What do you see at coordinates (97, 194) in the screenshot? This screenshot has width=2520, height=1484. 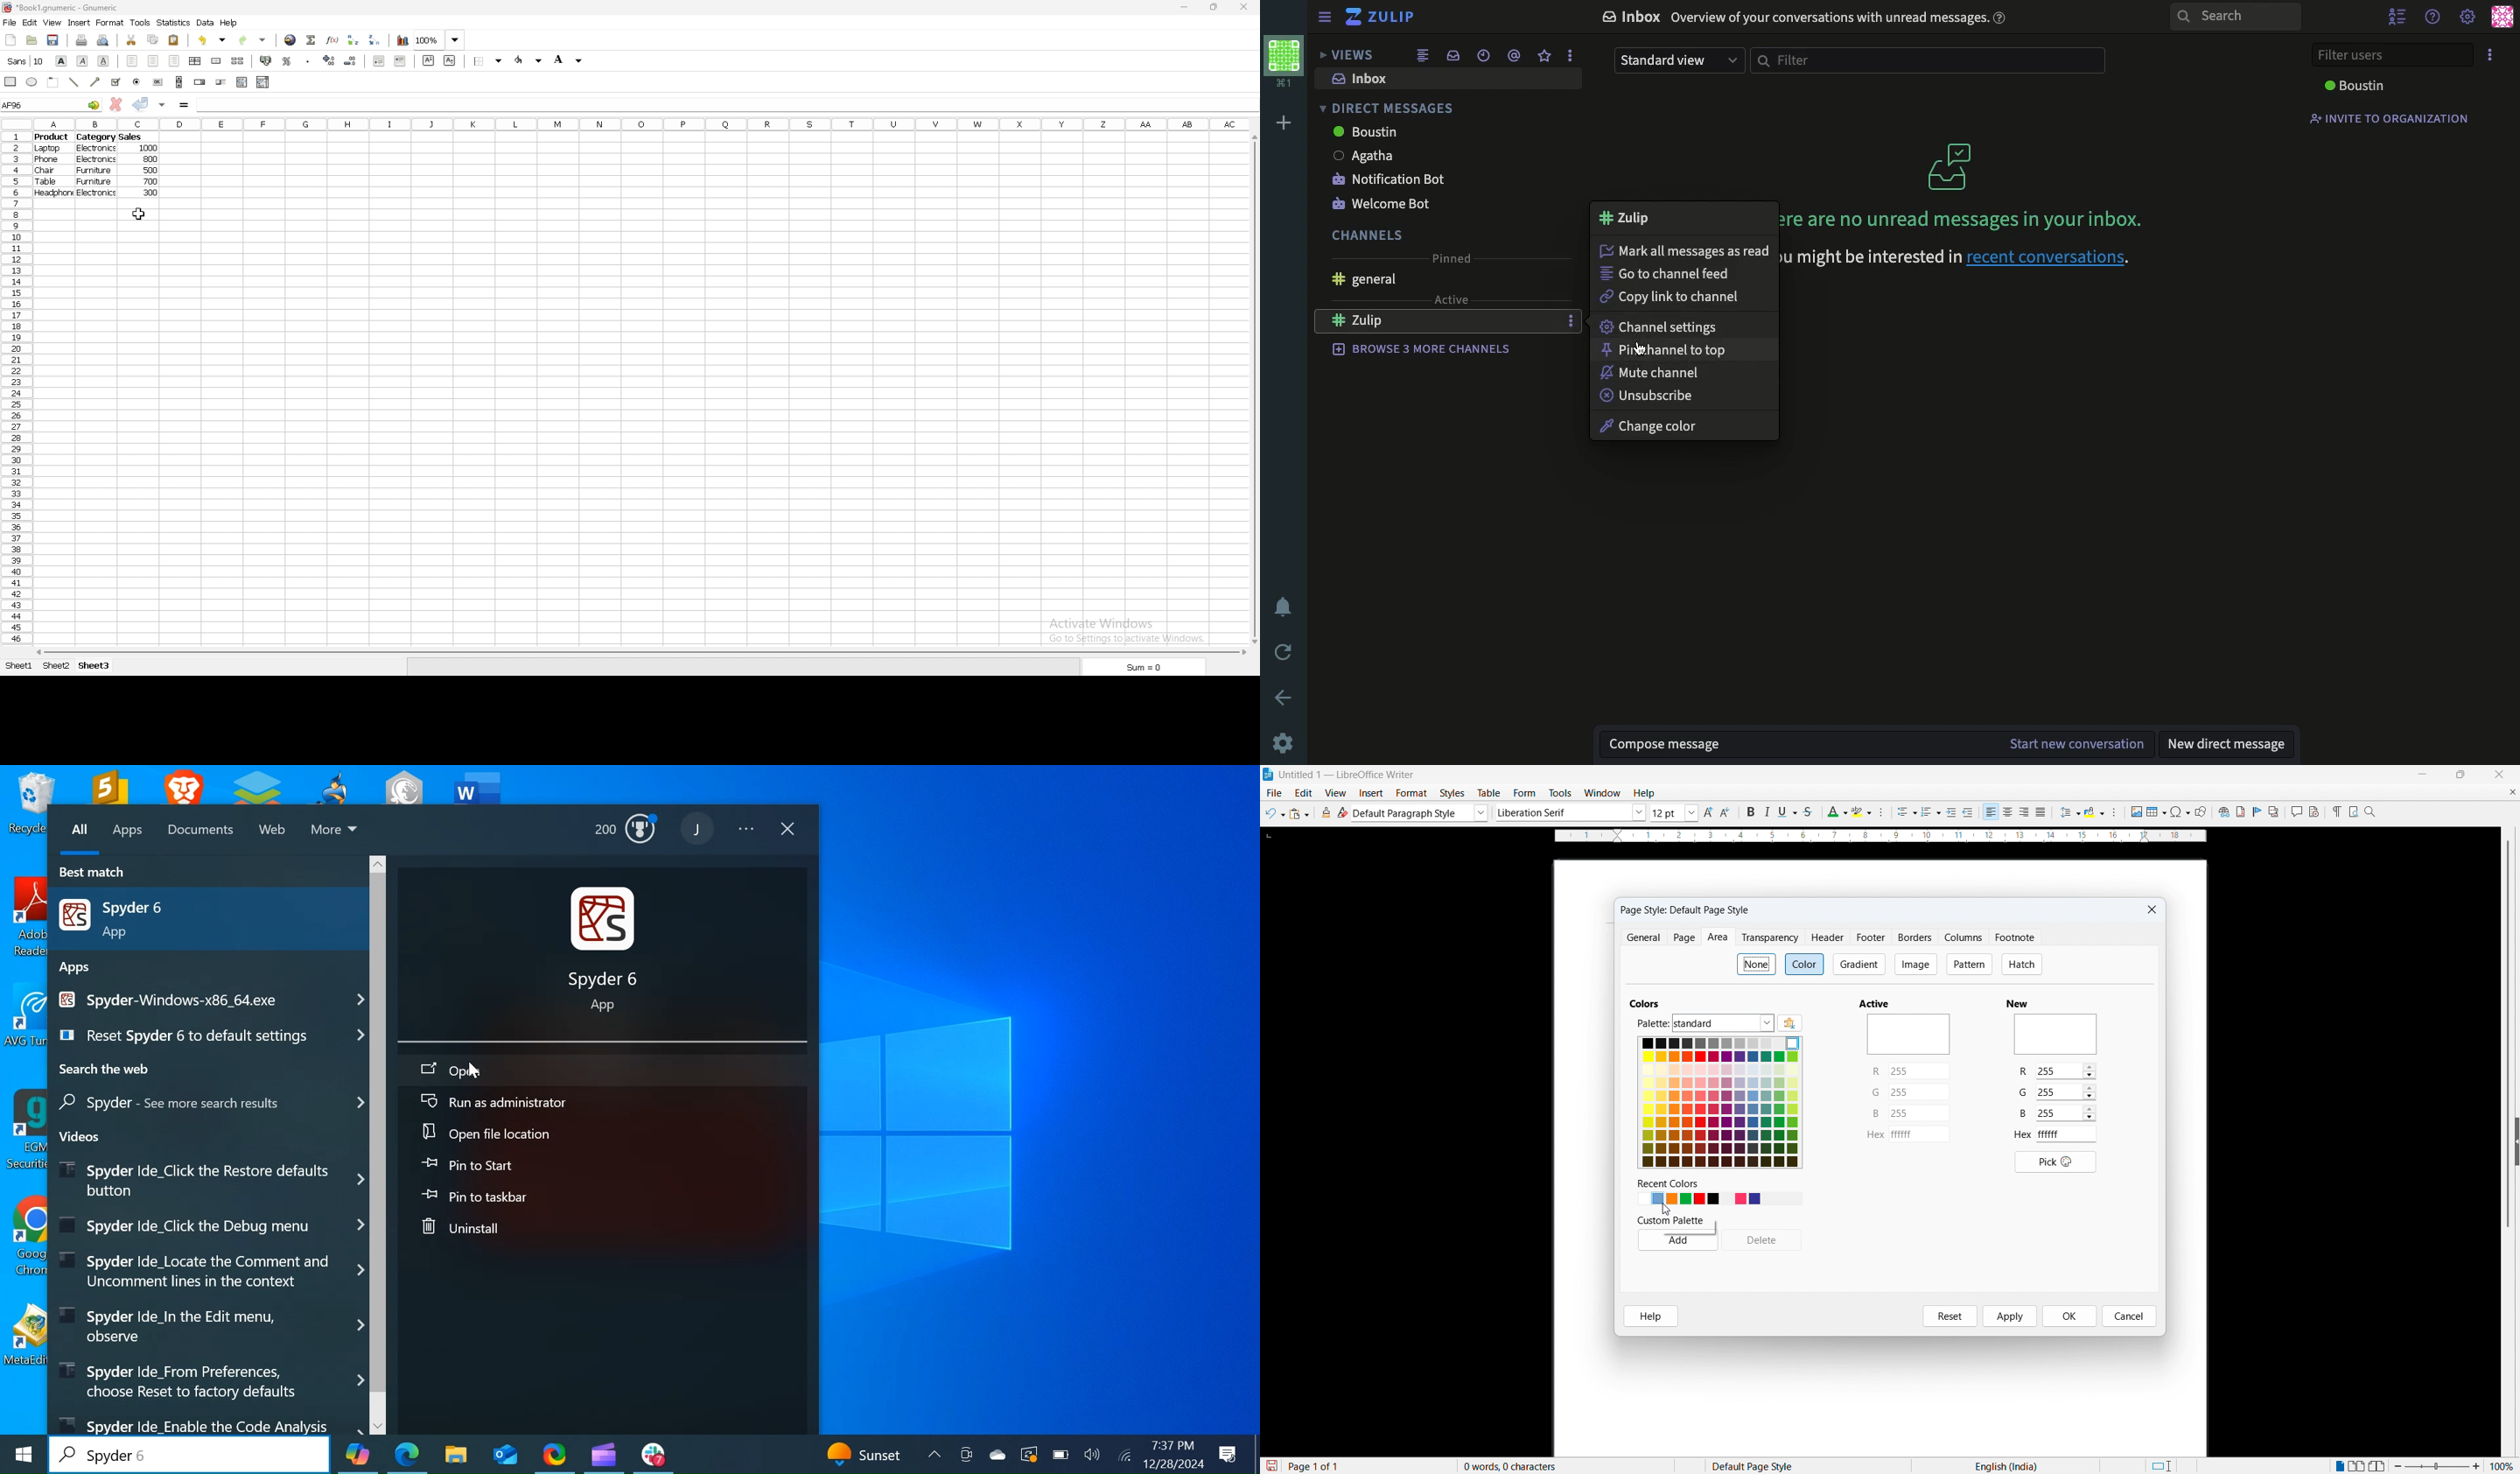 I see `electronics` at bounding box center [97, 194].